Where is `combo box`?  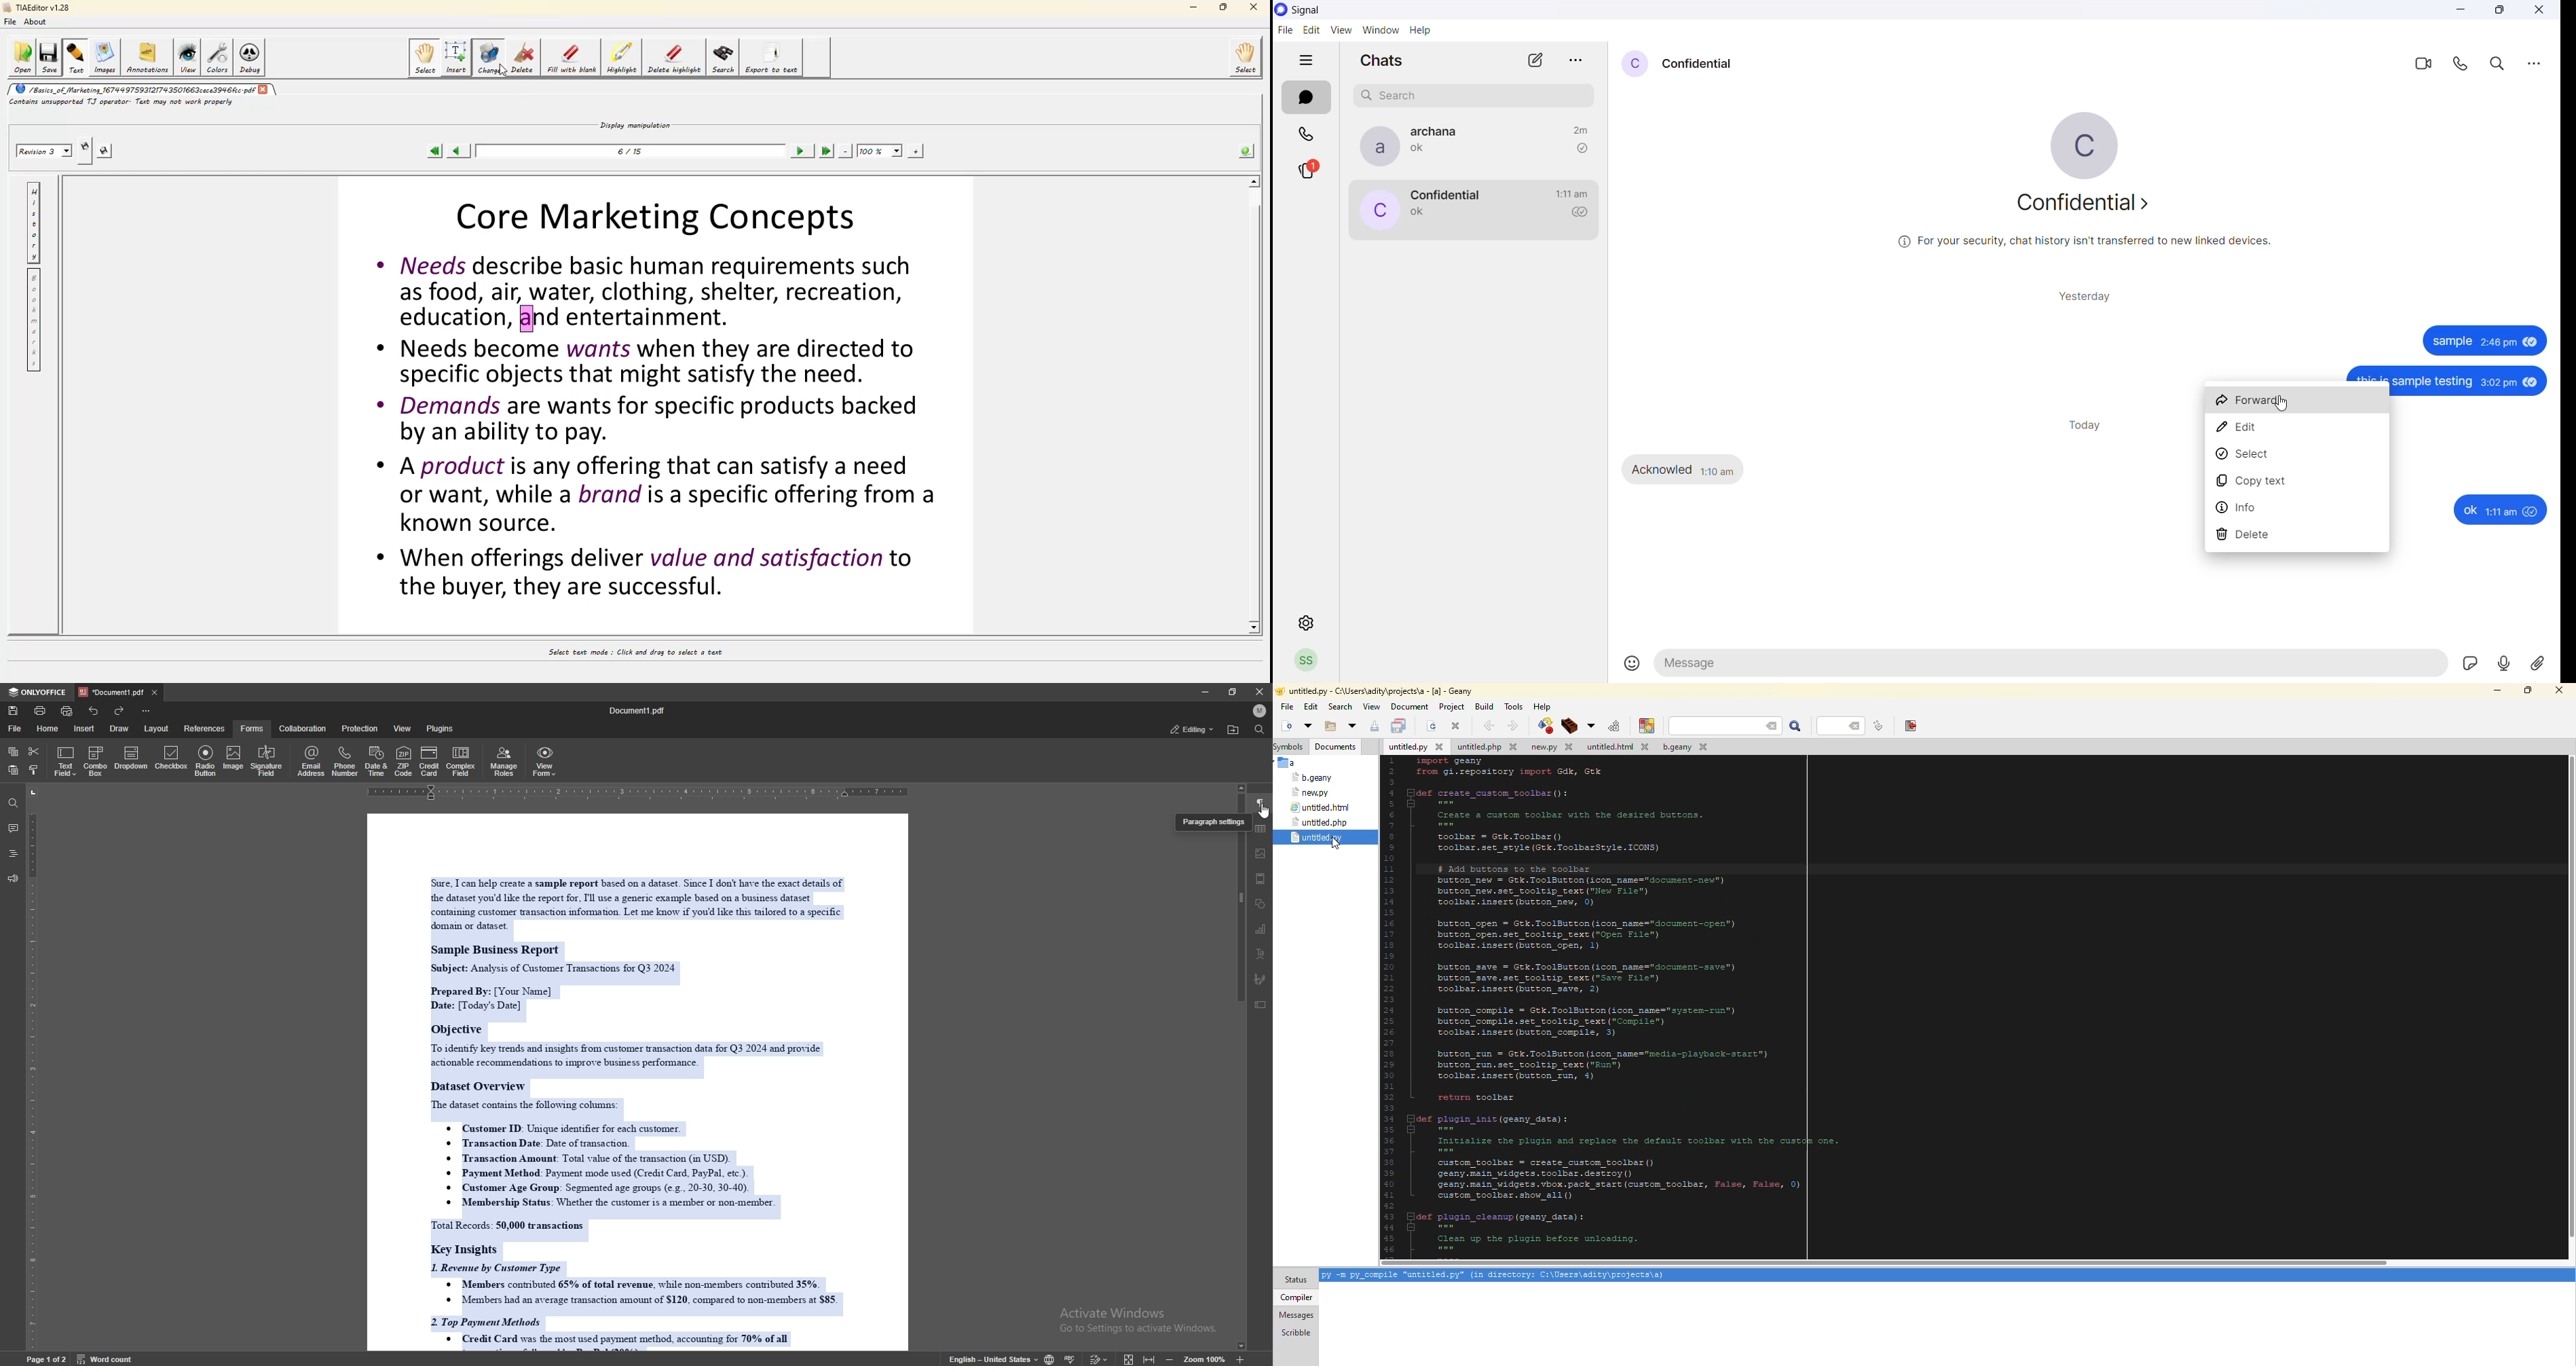 combo box is located at coordinates (95, 761).